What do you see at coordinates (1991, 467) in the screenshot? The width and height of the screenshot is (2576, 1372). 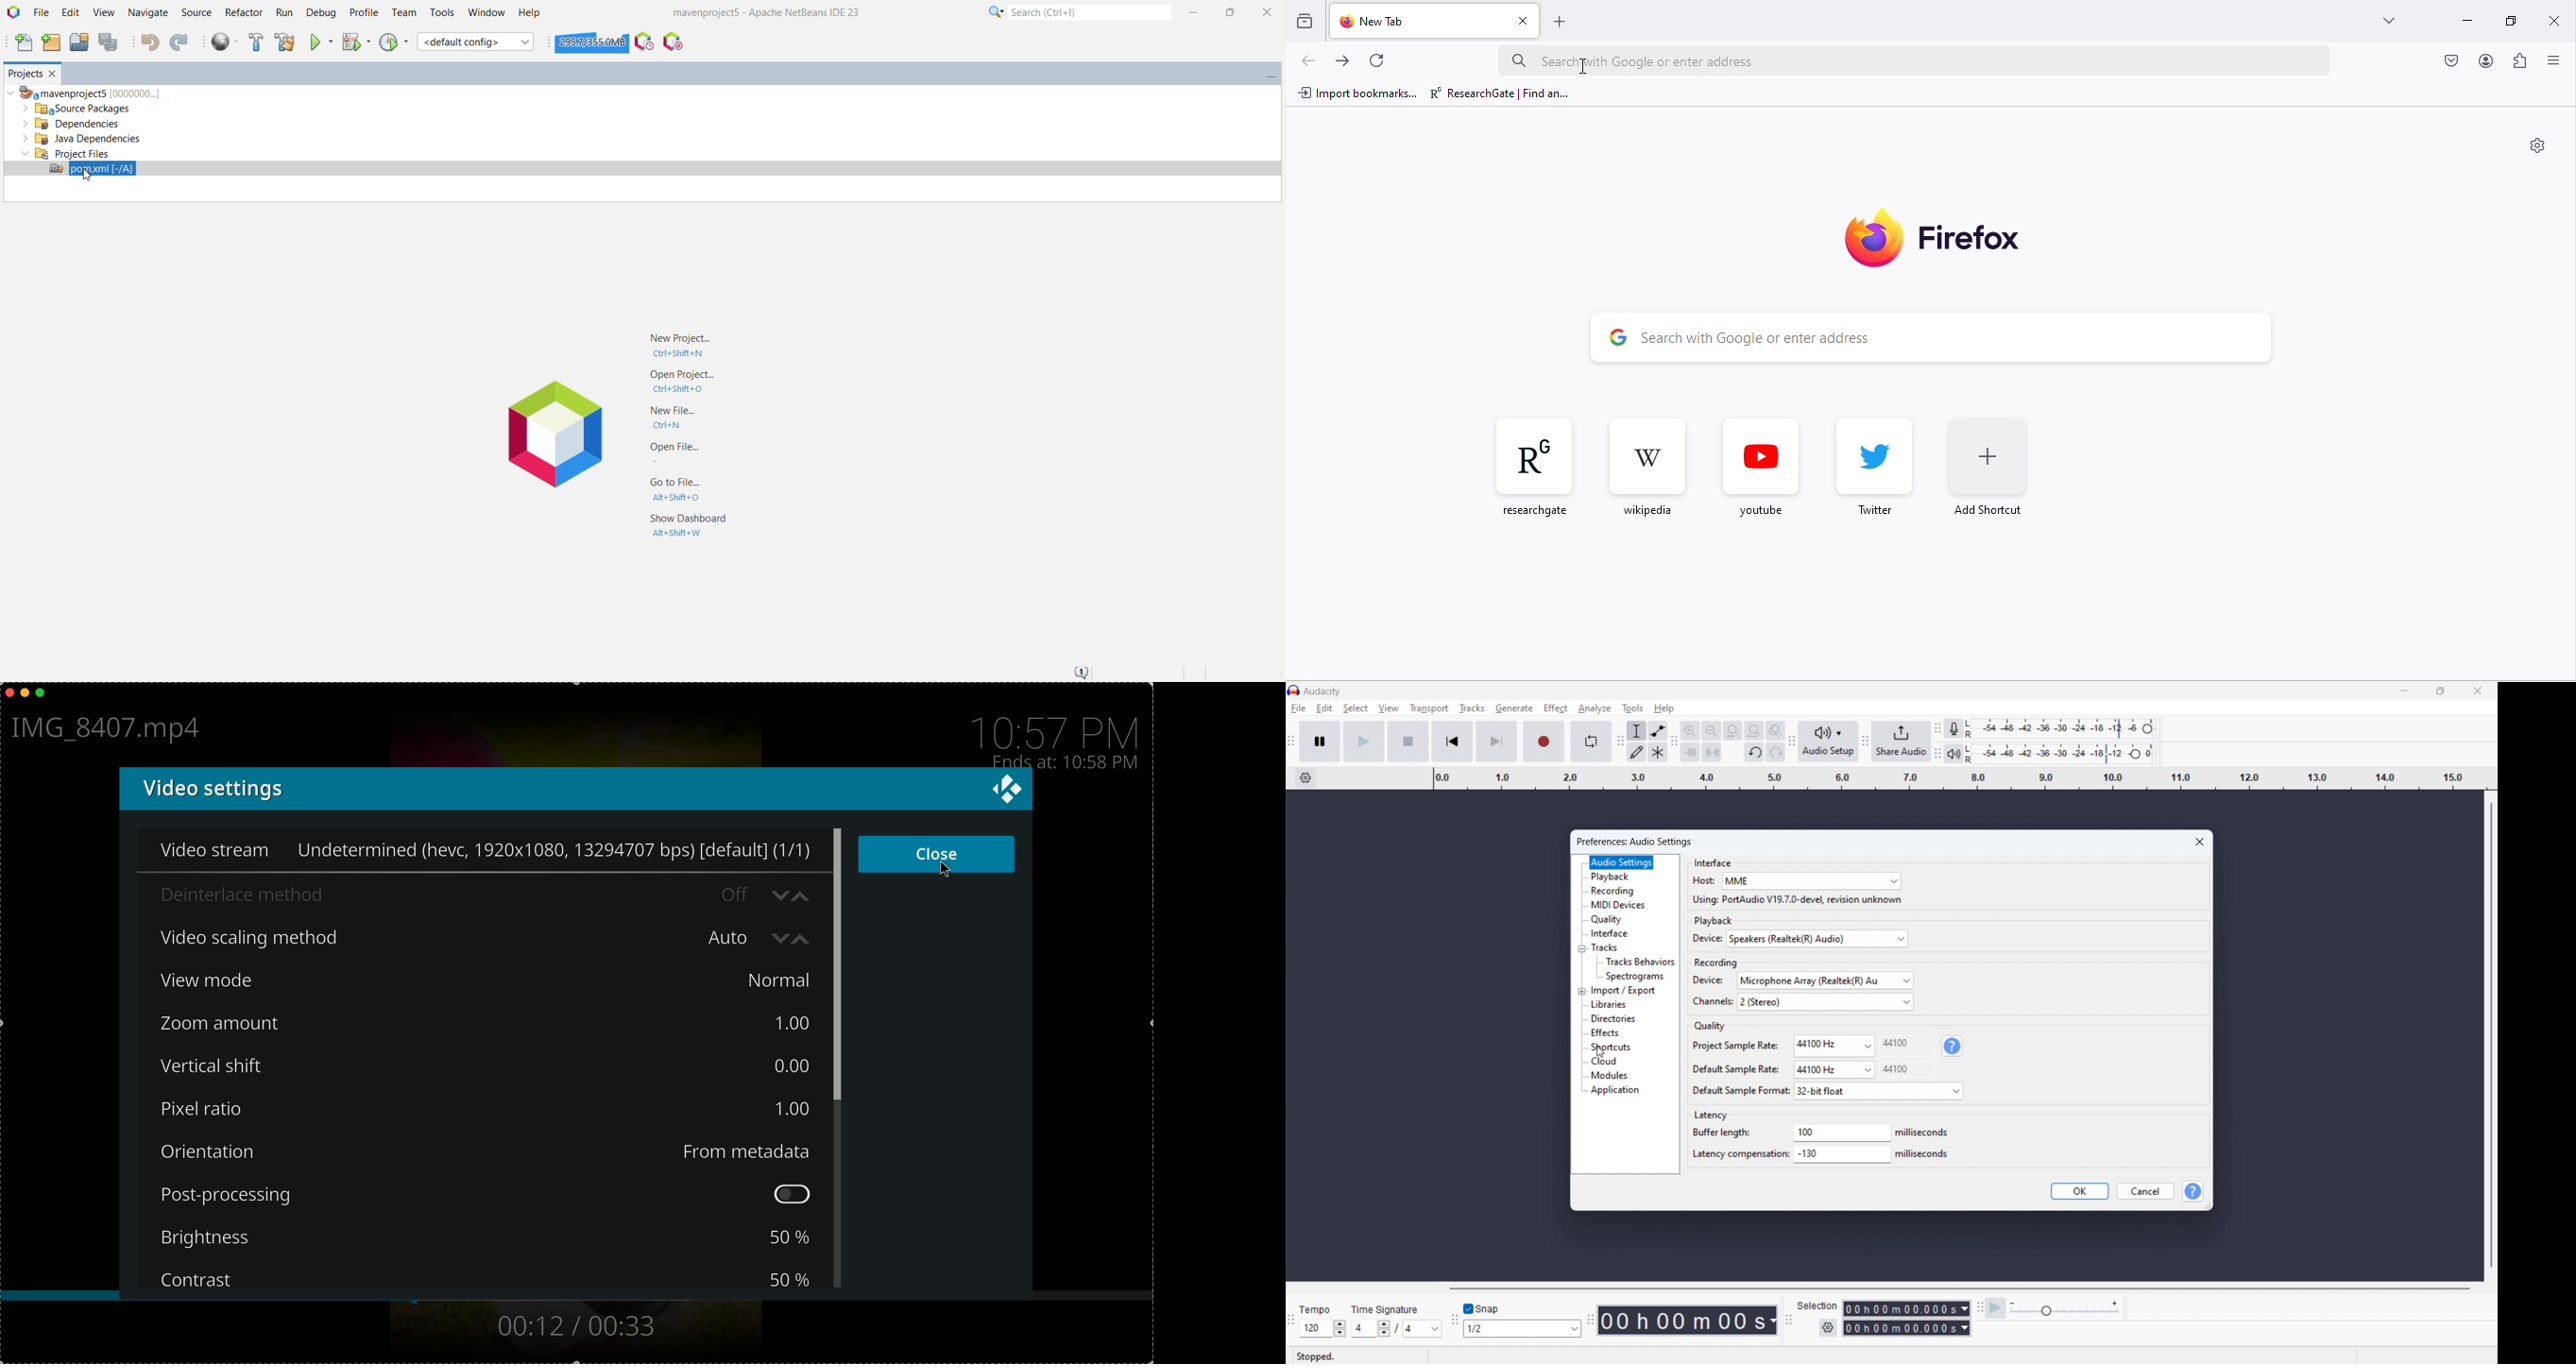 I see `add shortcut` at bounding box center [1991, 467].